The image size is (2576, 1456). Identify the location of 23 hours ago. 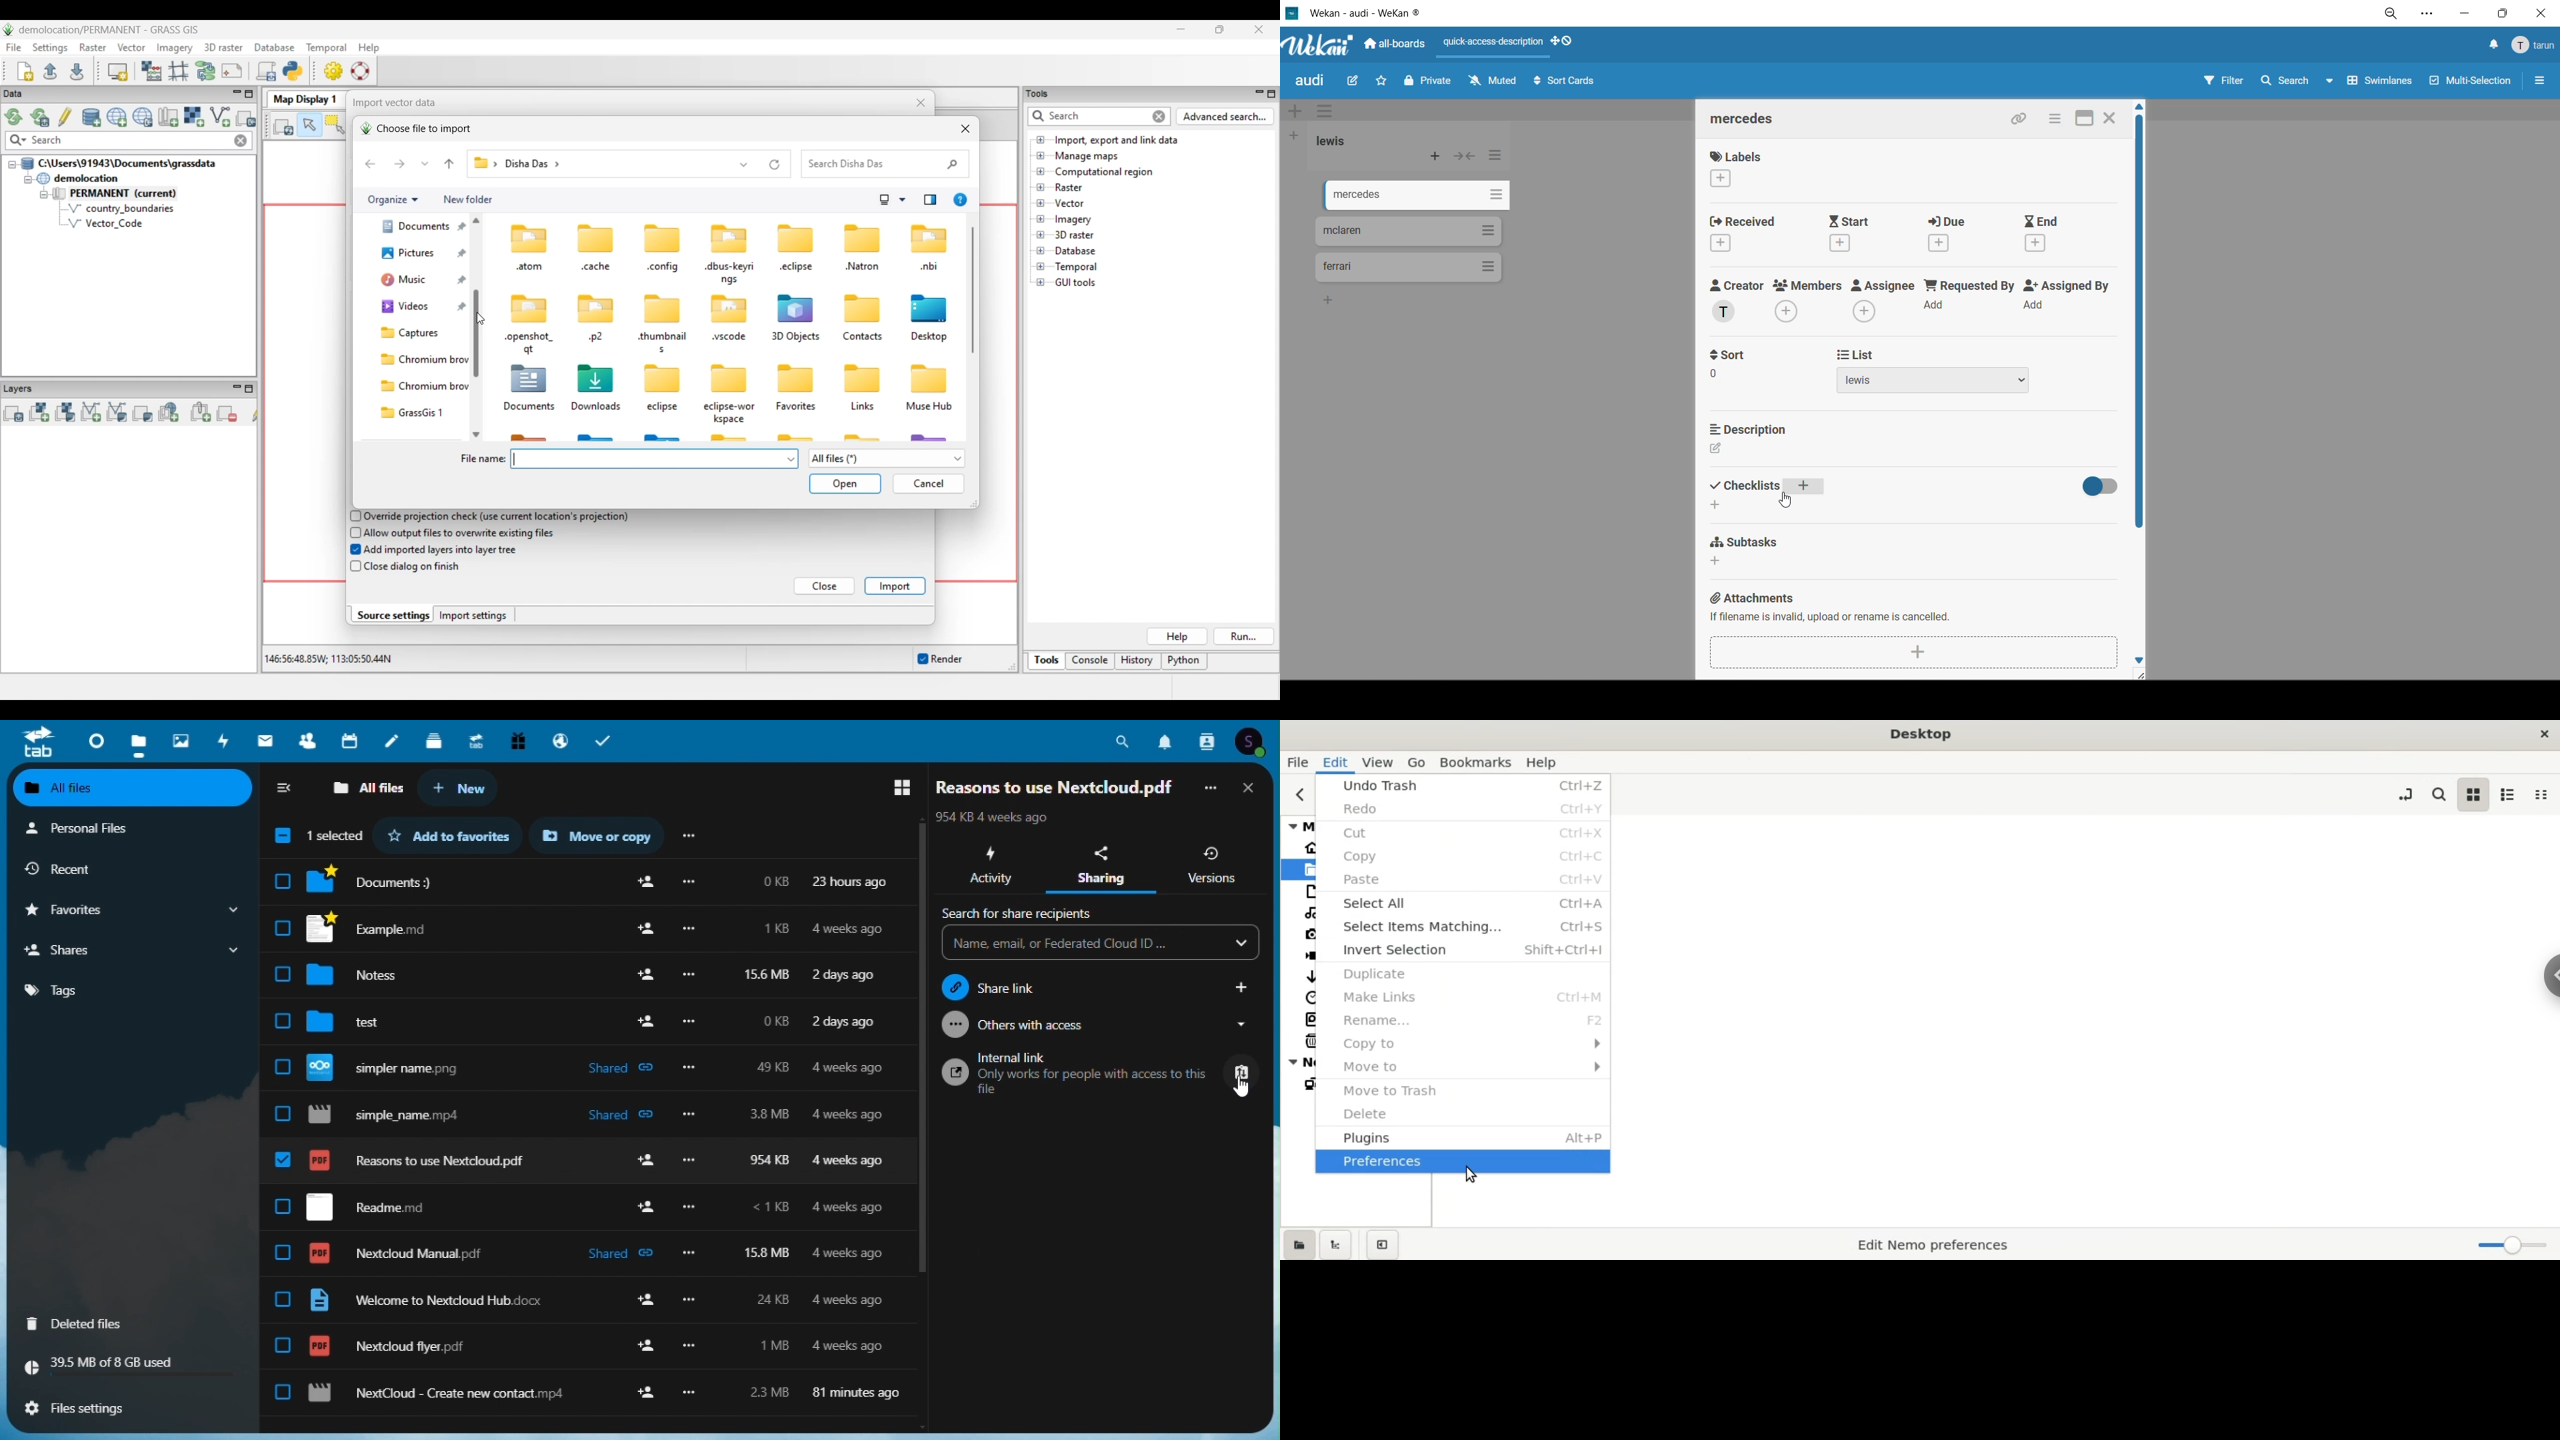
(850, 881).